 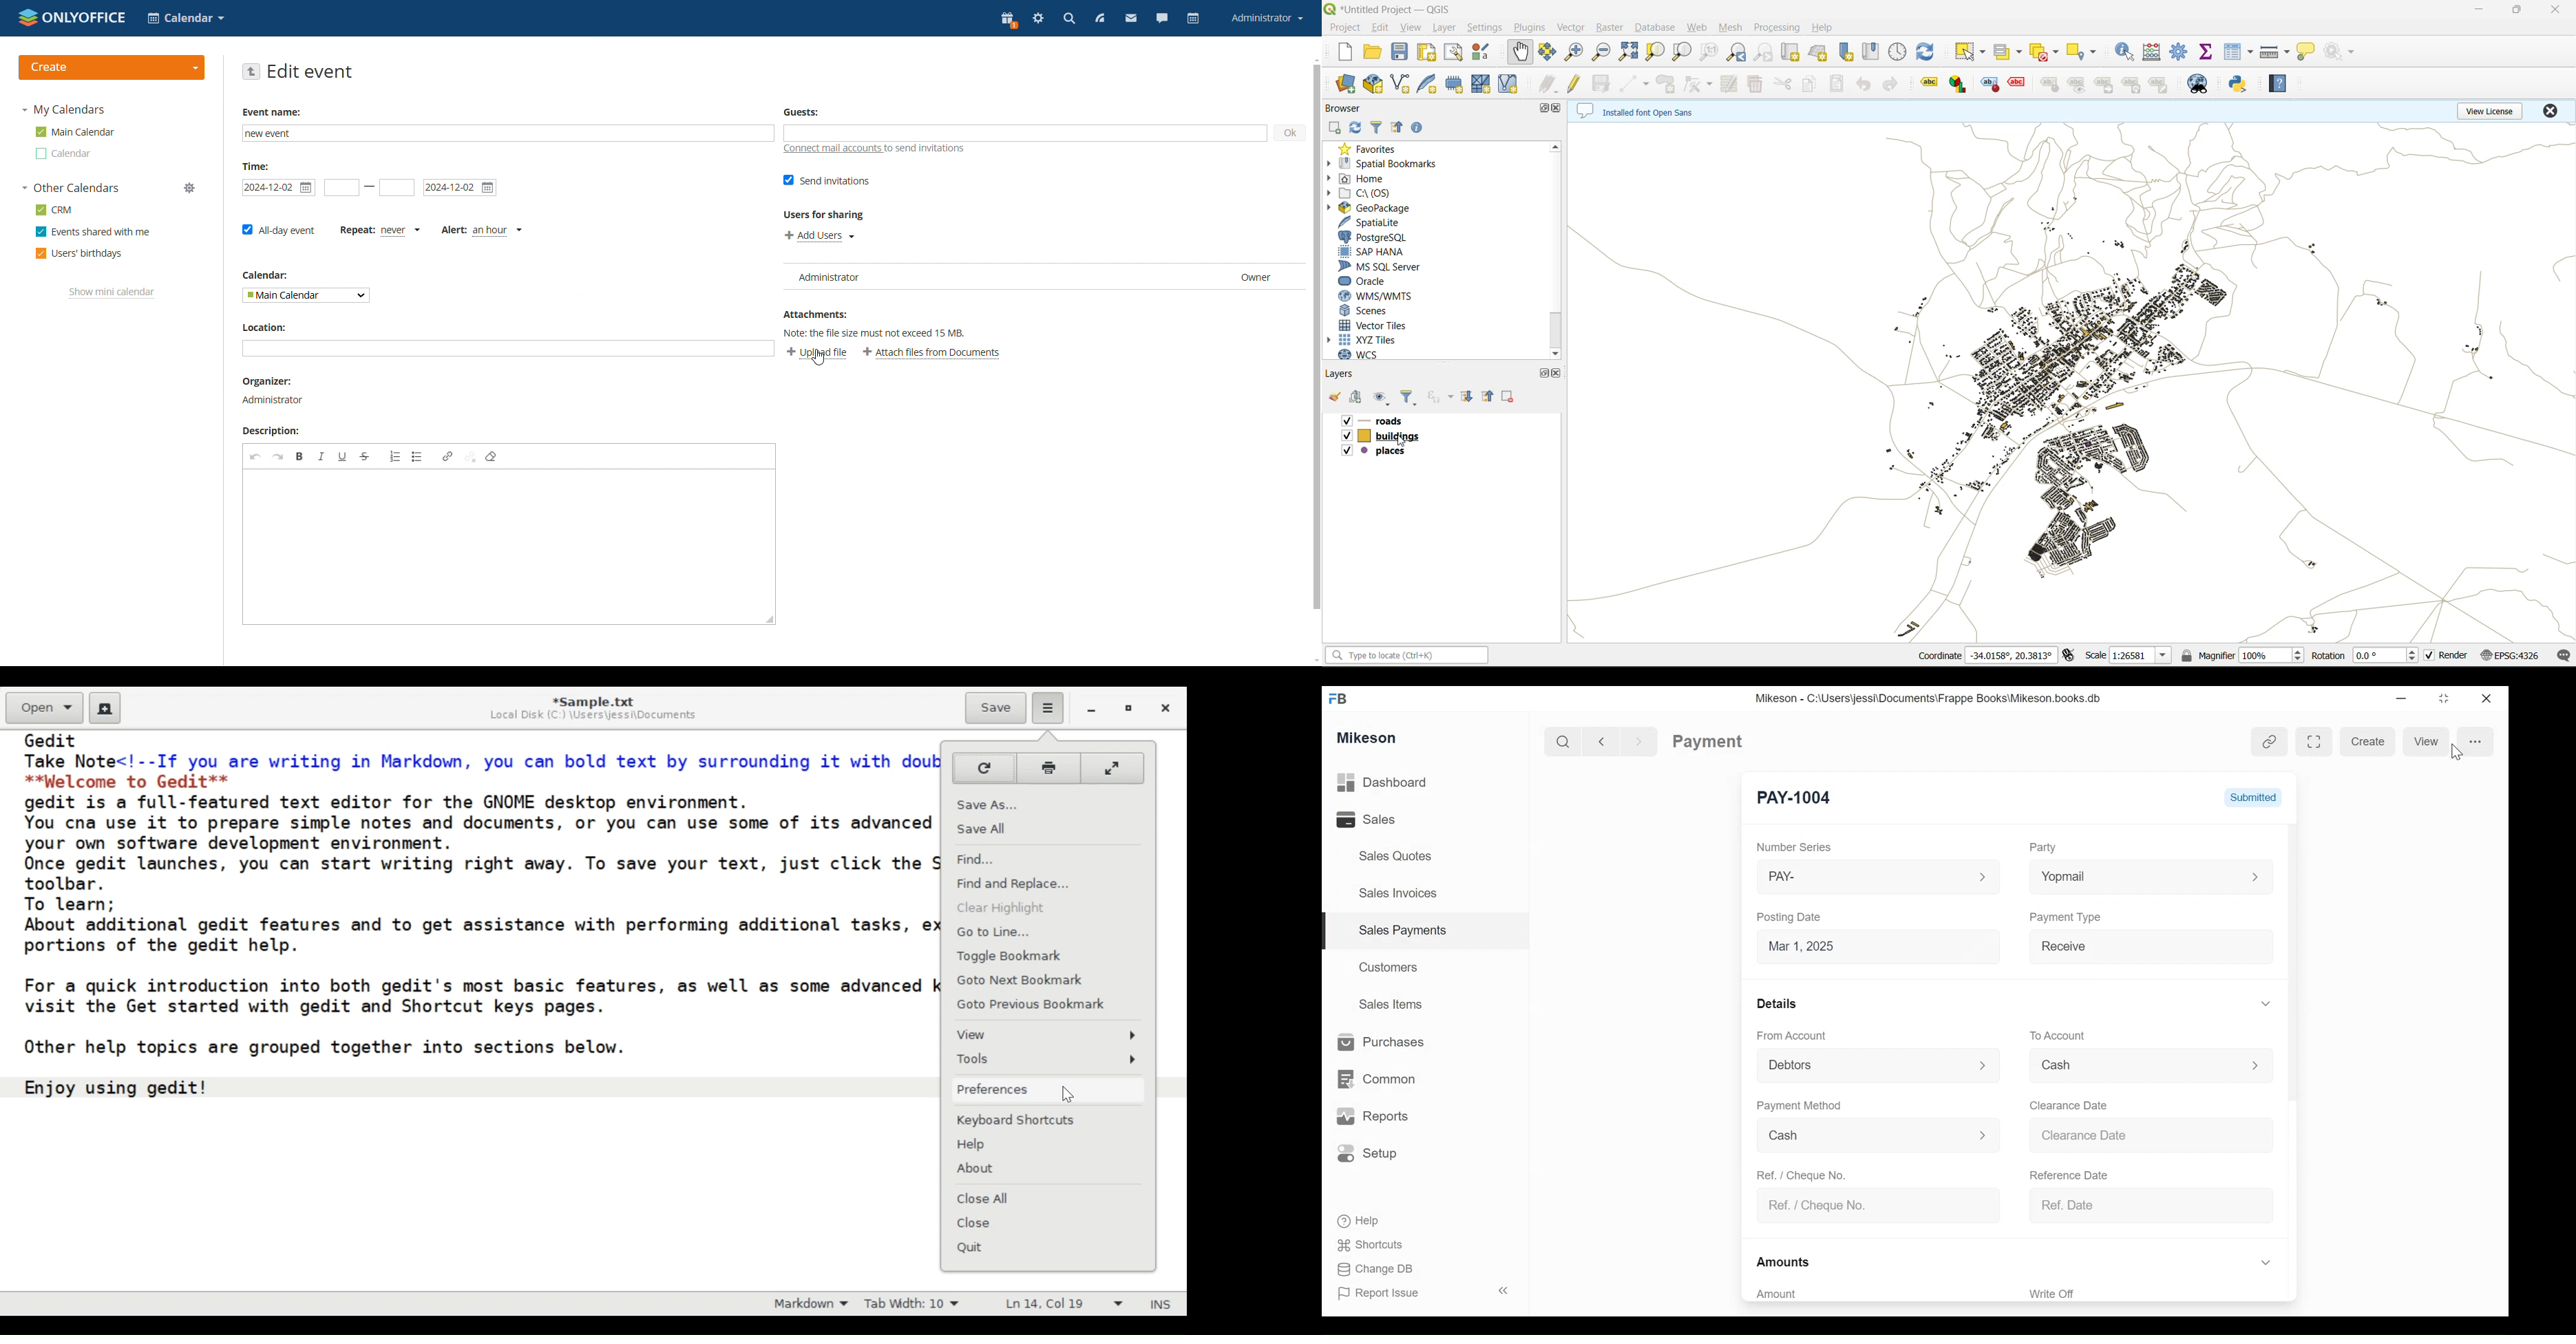 What do you see at coordinates (274, 392) in the screenshot?
I see `organiser` at bounding box center [274, 392].